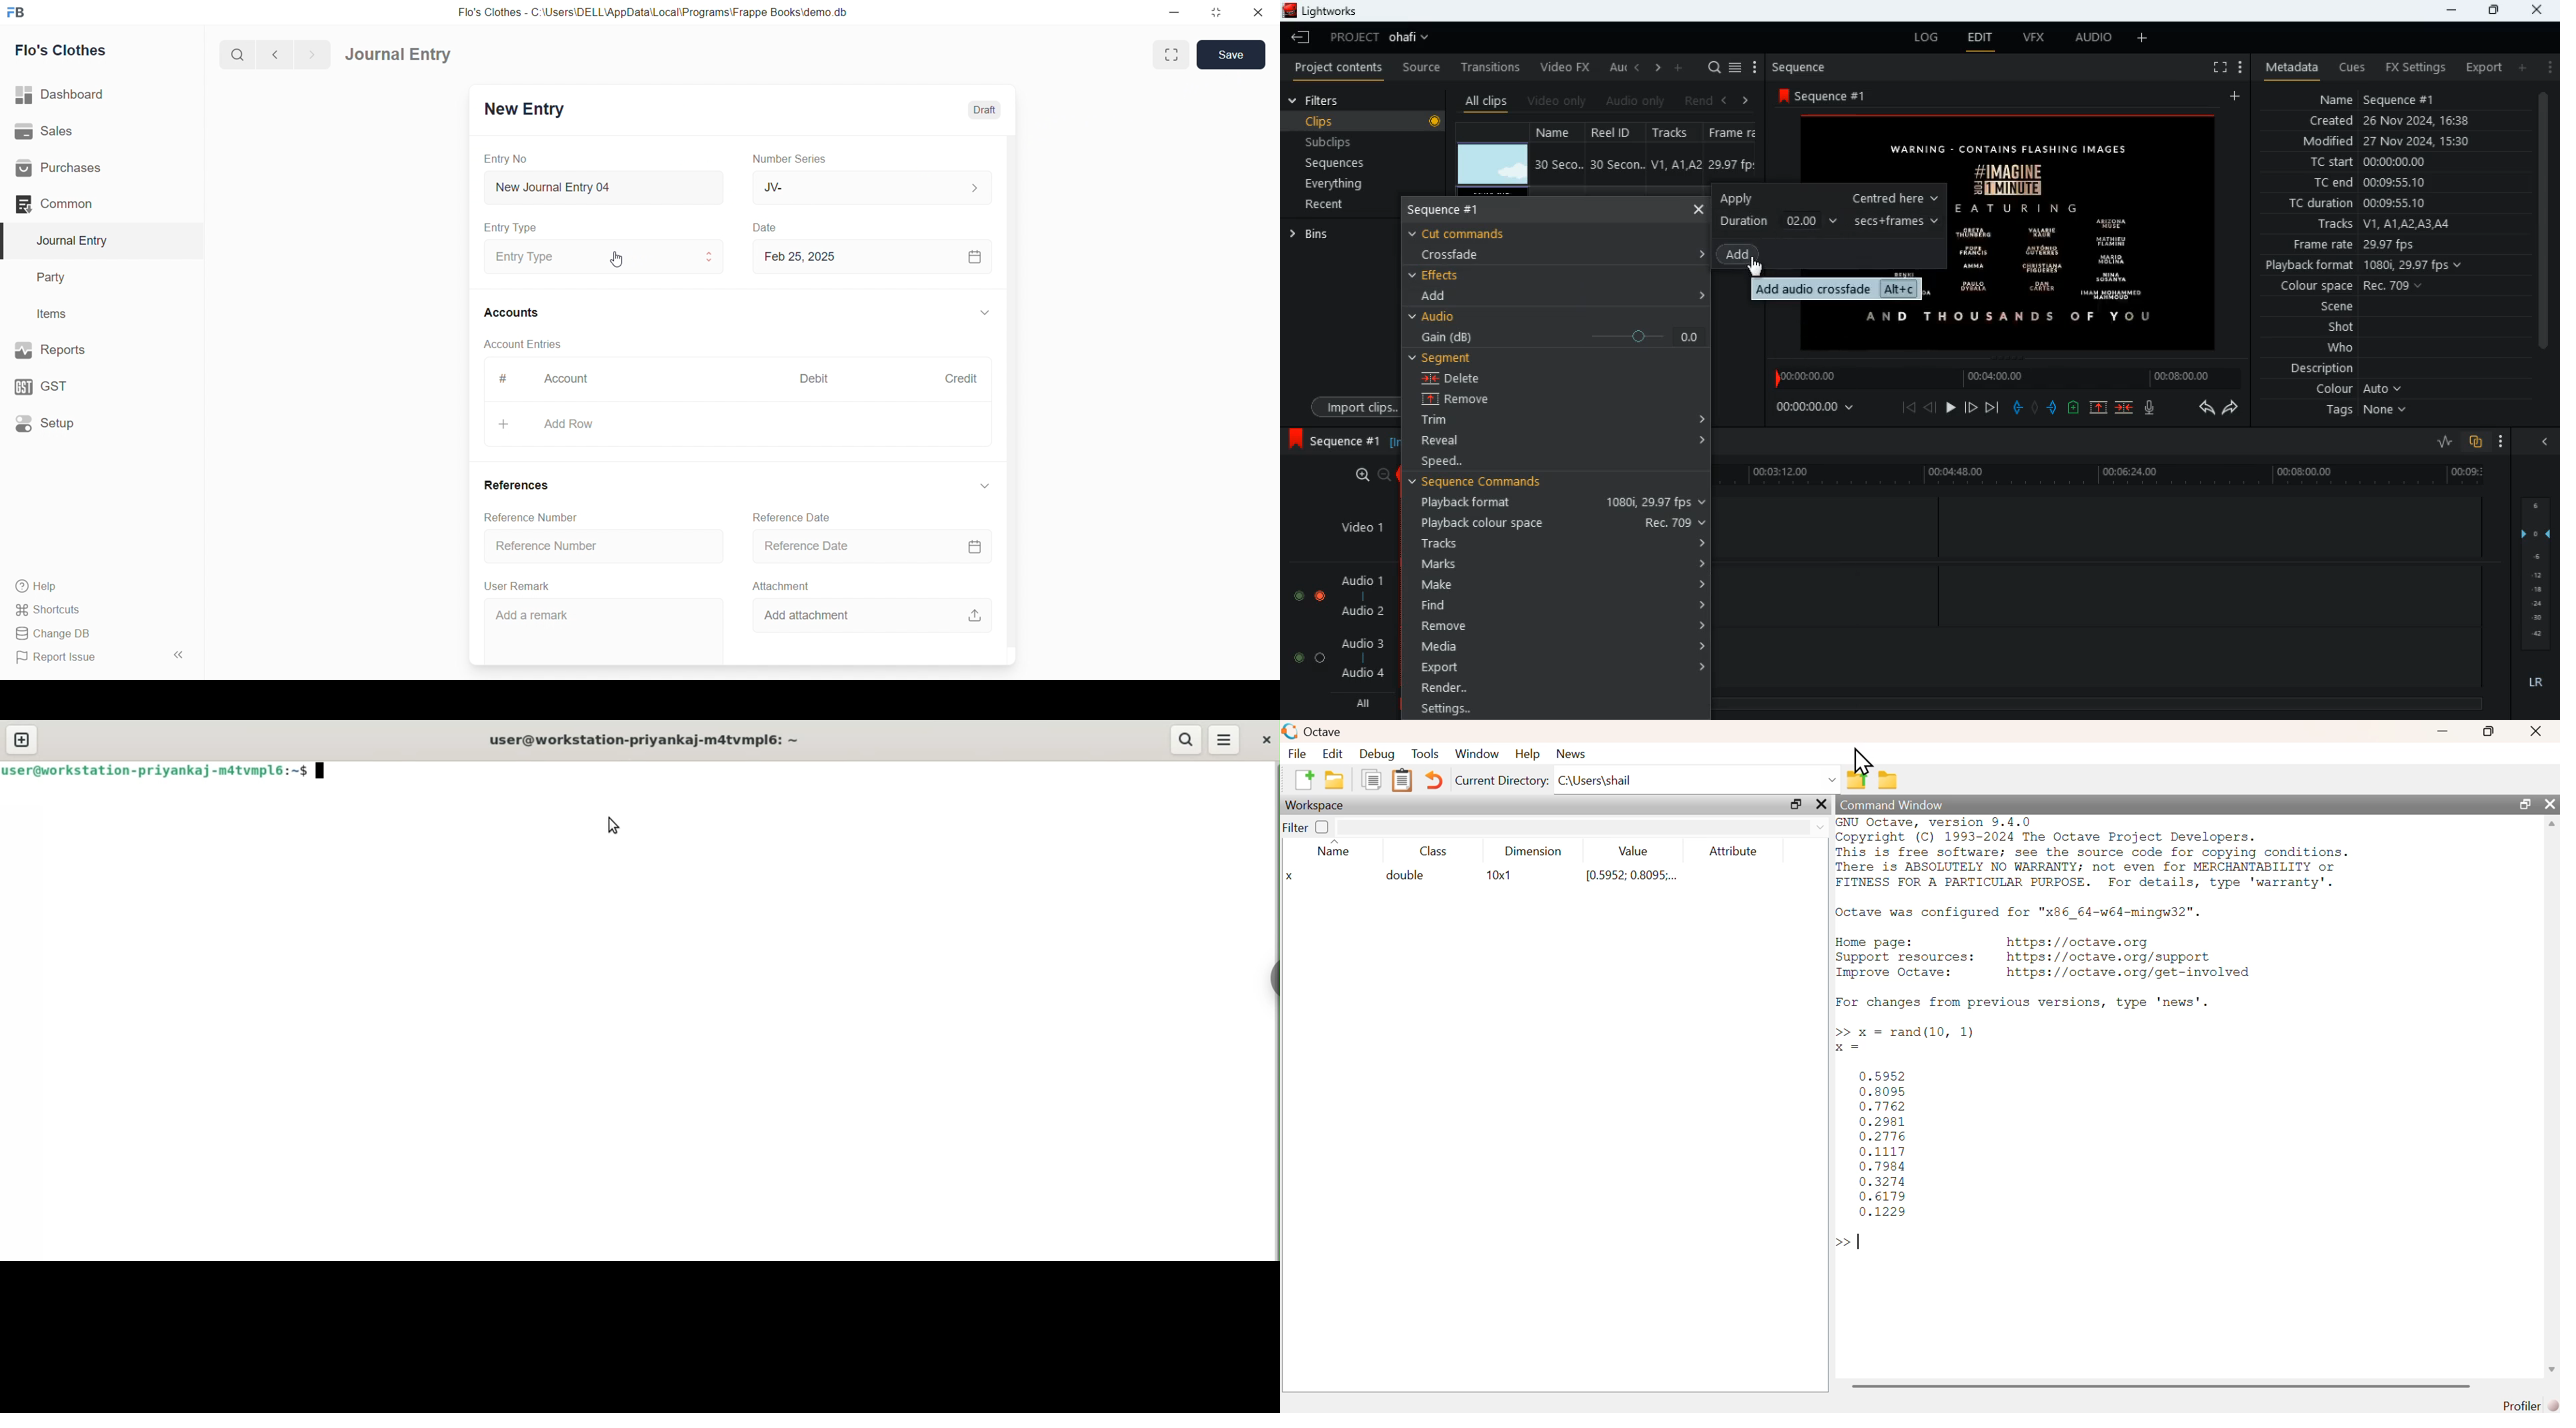 The height and width of the screenshot is (1428, 2576). What do you see at coordinates (2346, 287) in the screenshot?
I see `colour space` at bounding box center [2346, 287].